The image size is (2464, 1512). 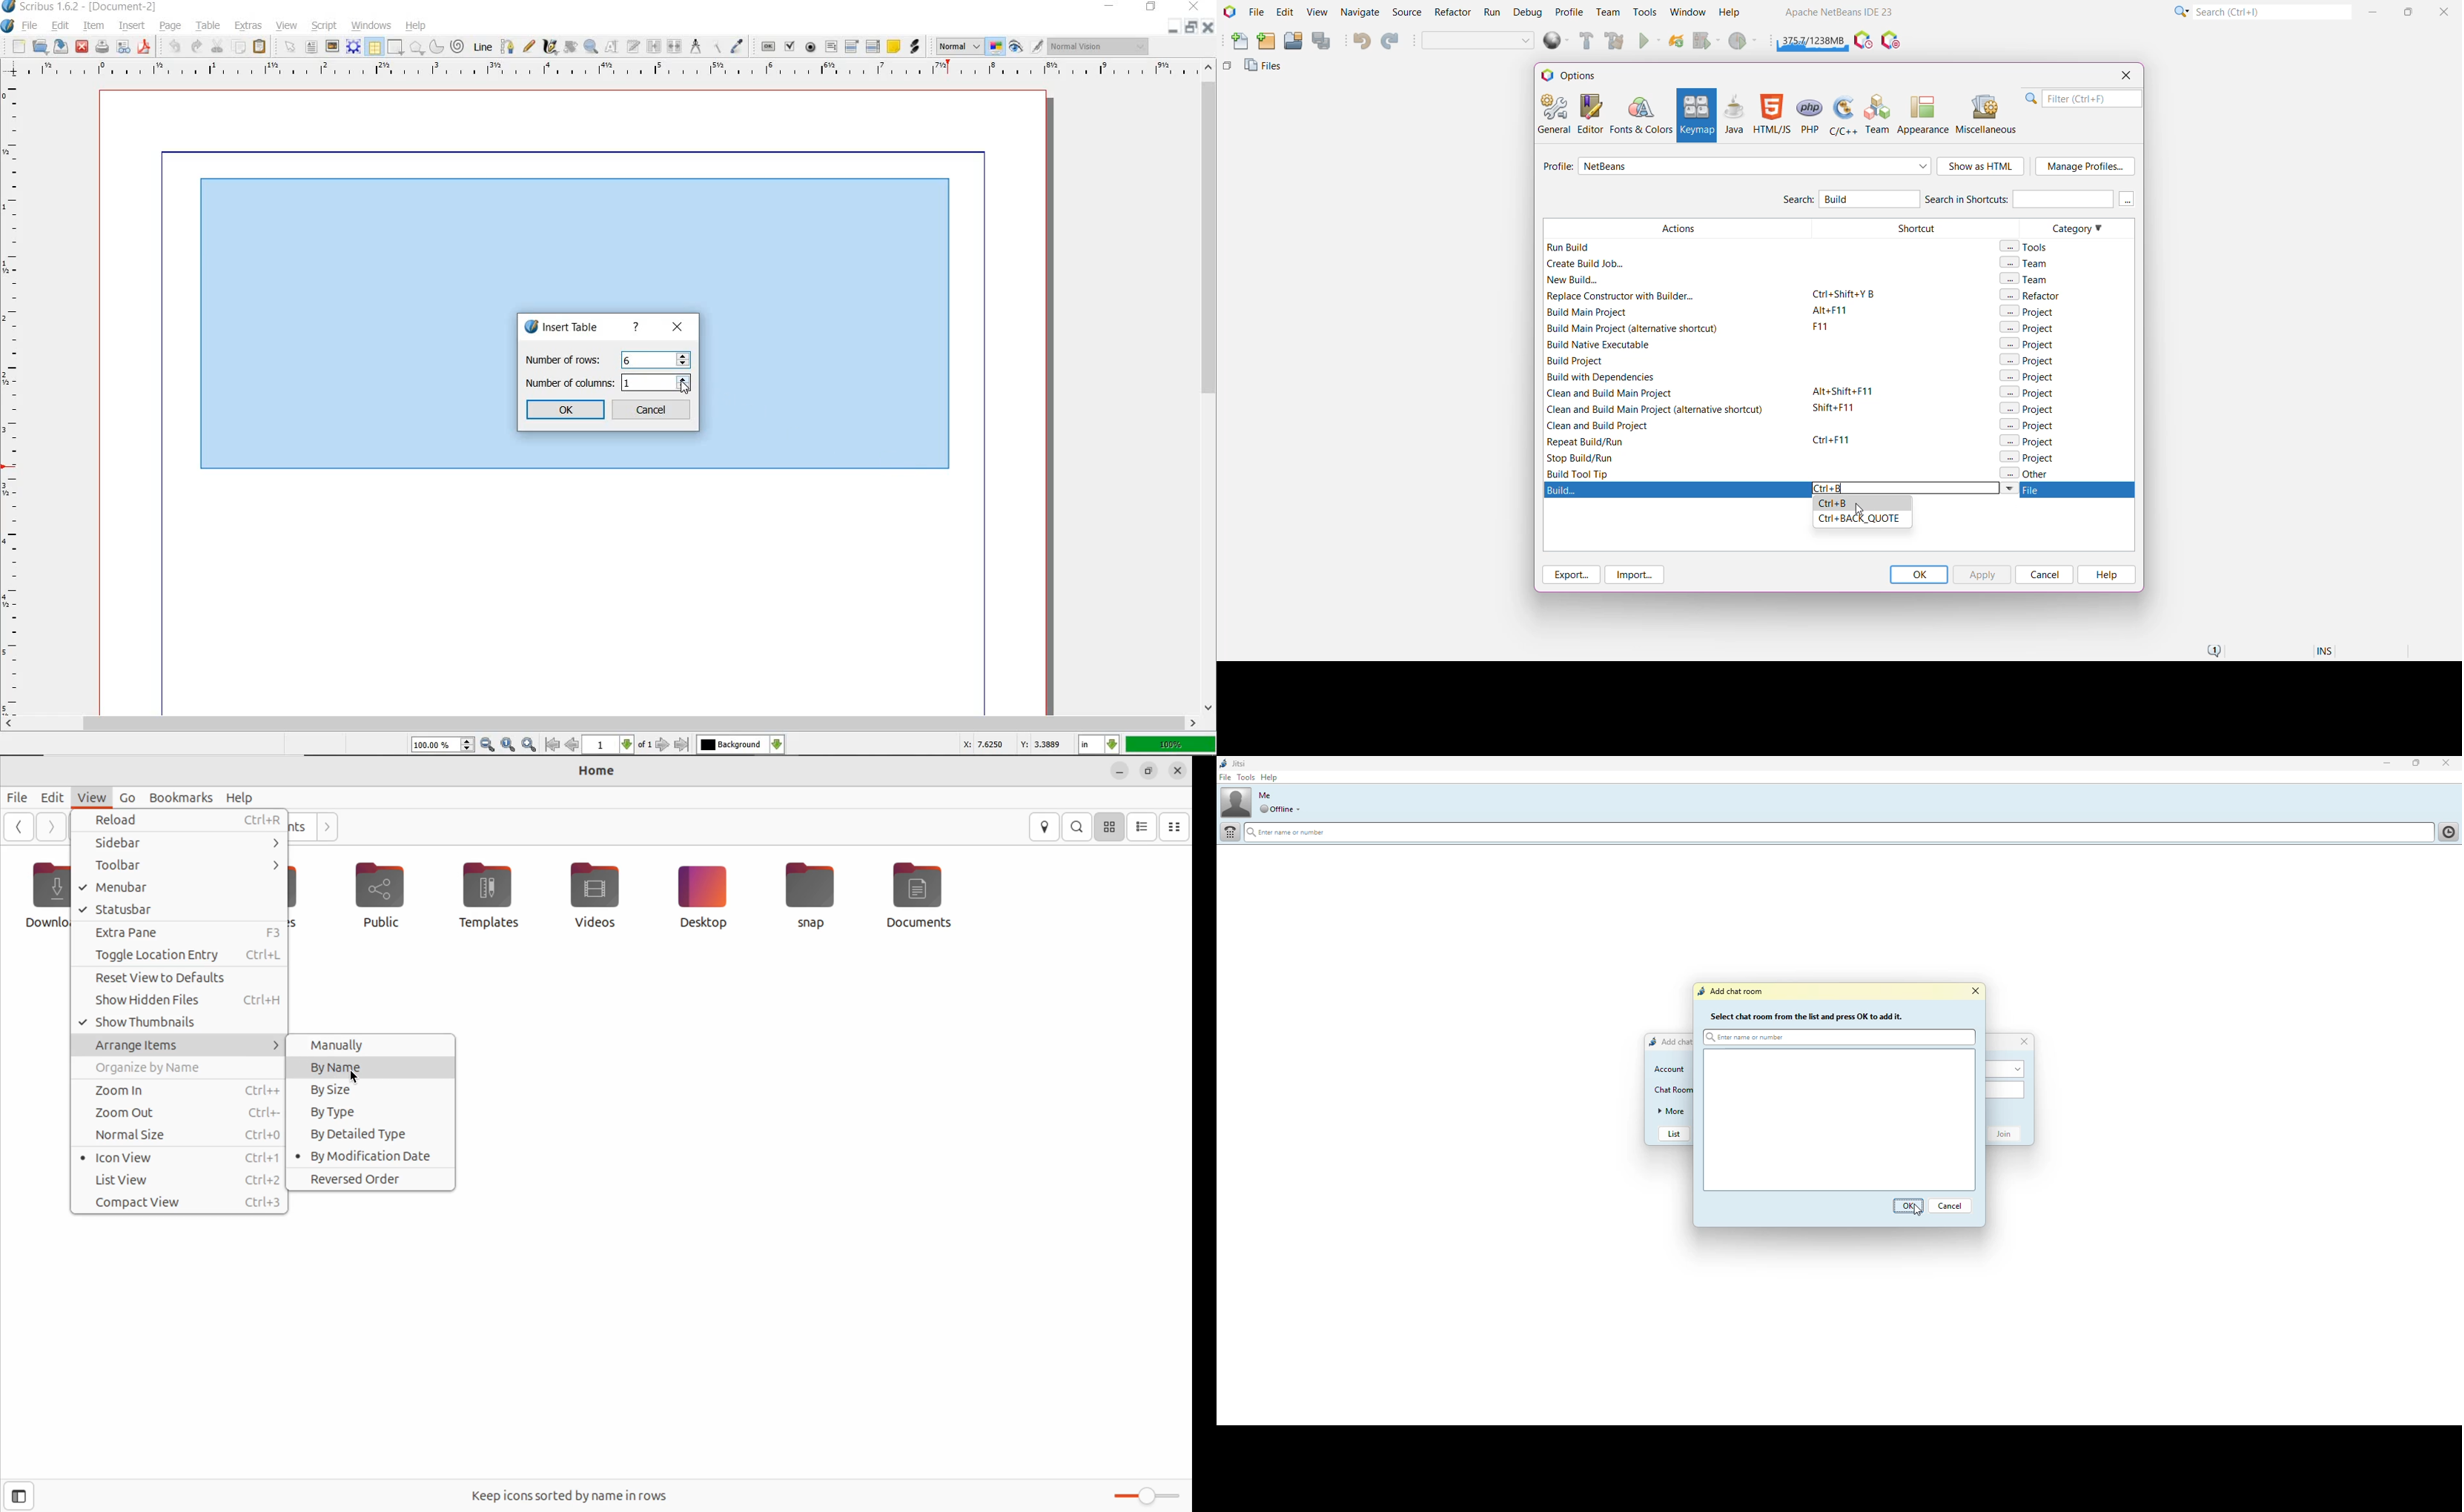 I want to click on insert table, so click(x=561, y=327).